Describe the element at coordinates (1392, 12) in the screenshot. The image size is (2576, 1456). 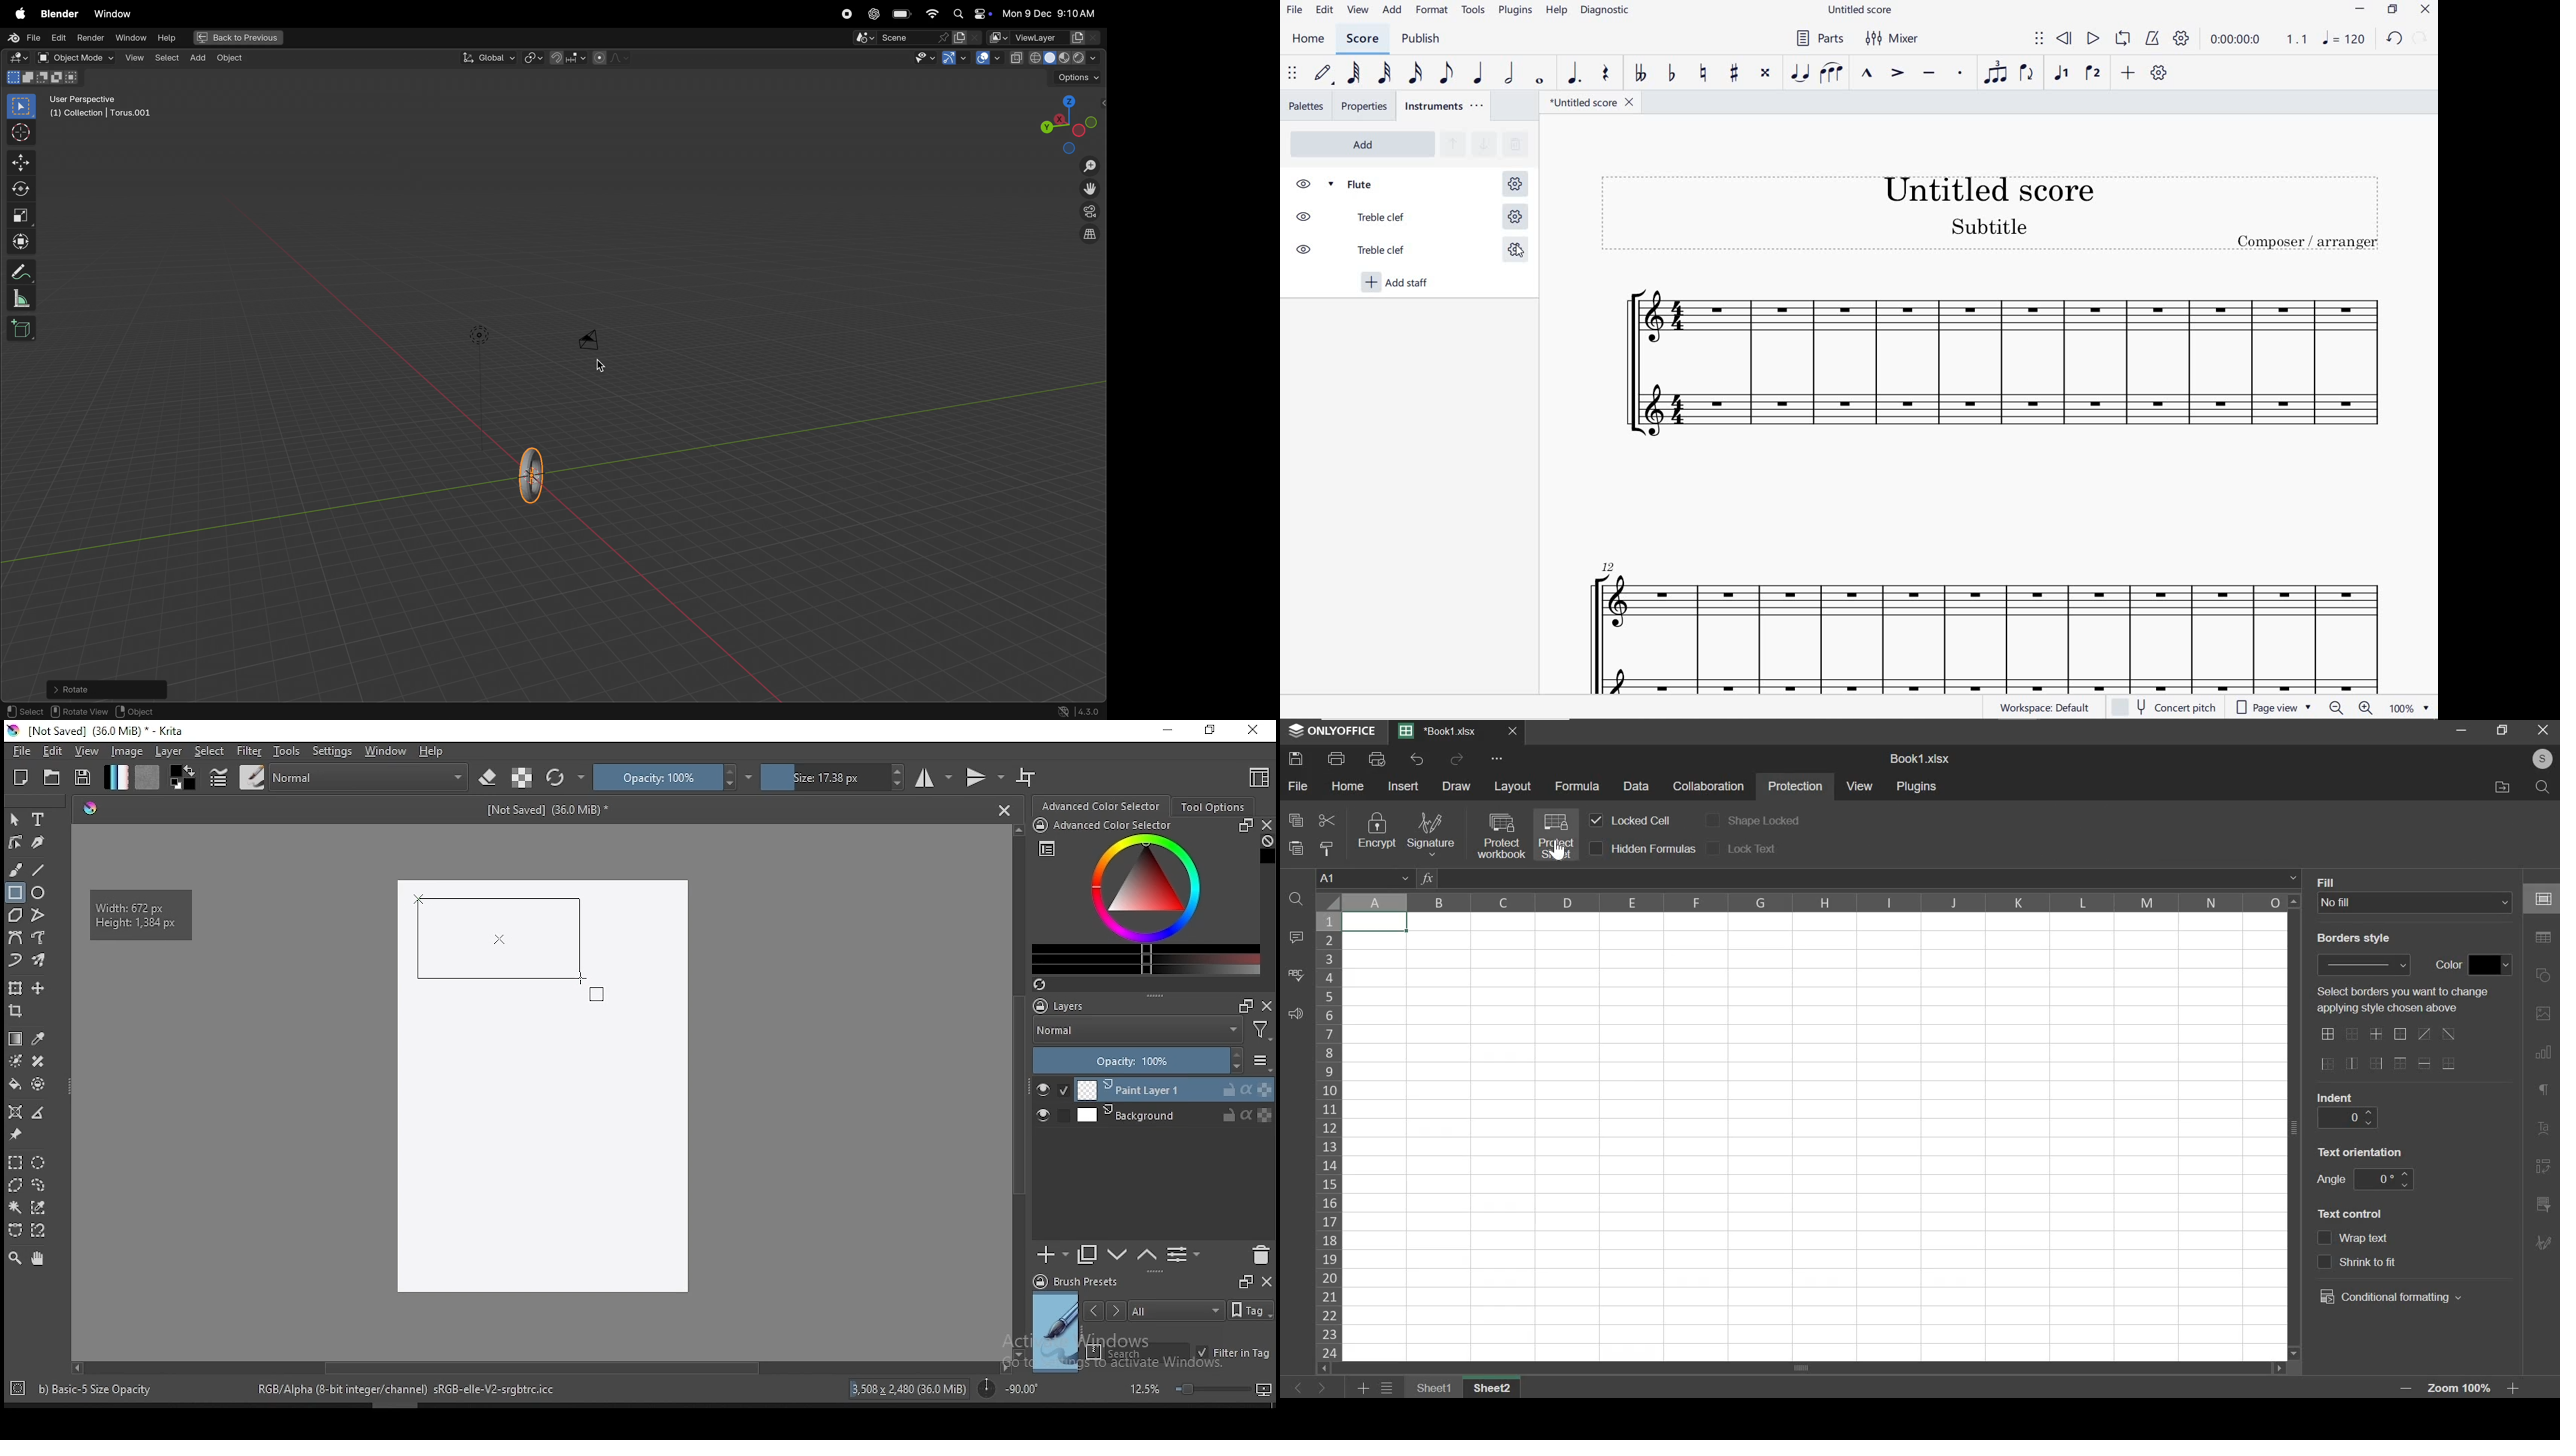
I see `ADD` at that location.